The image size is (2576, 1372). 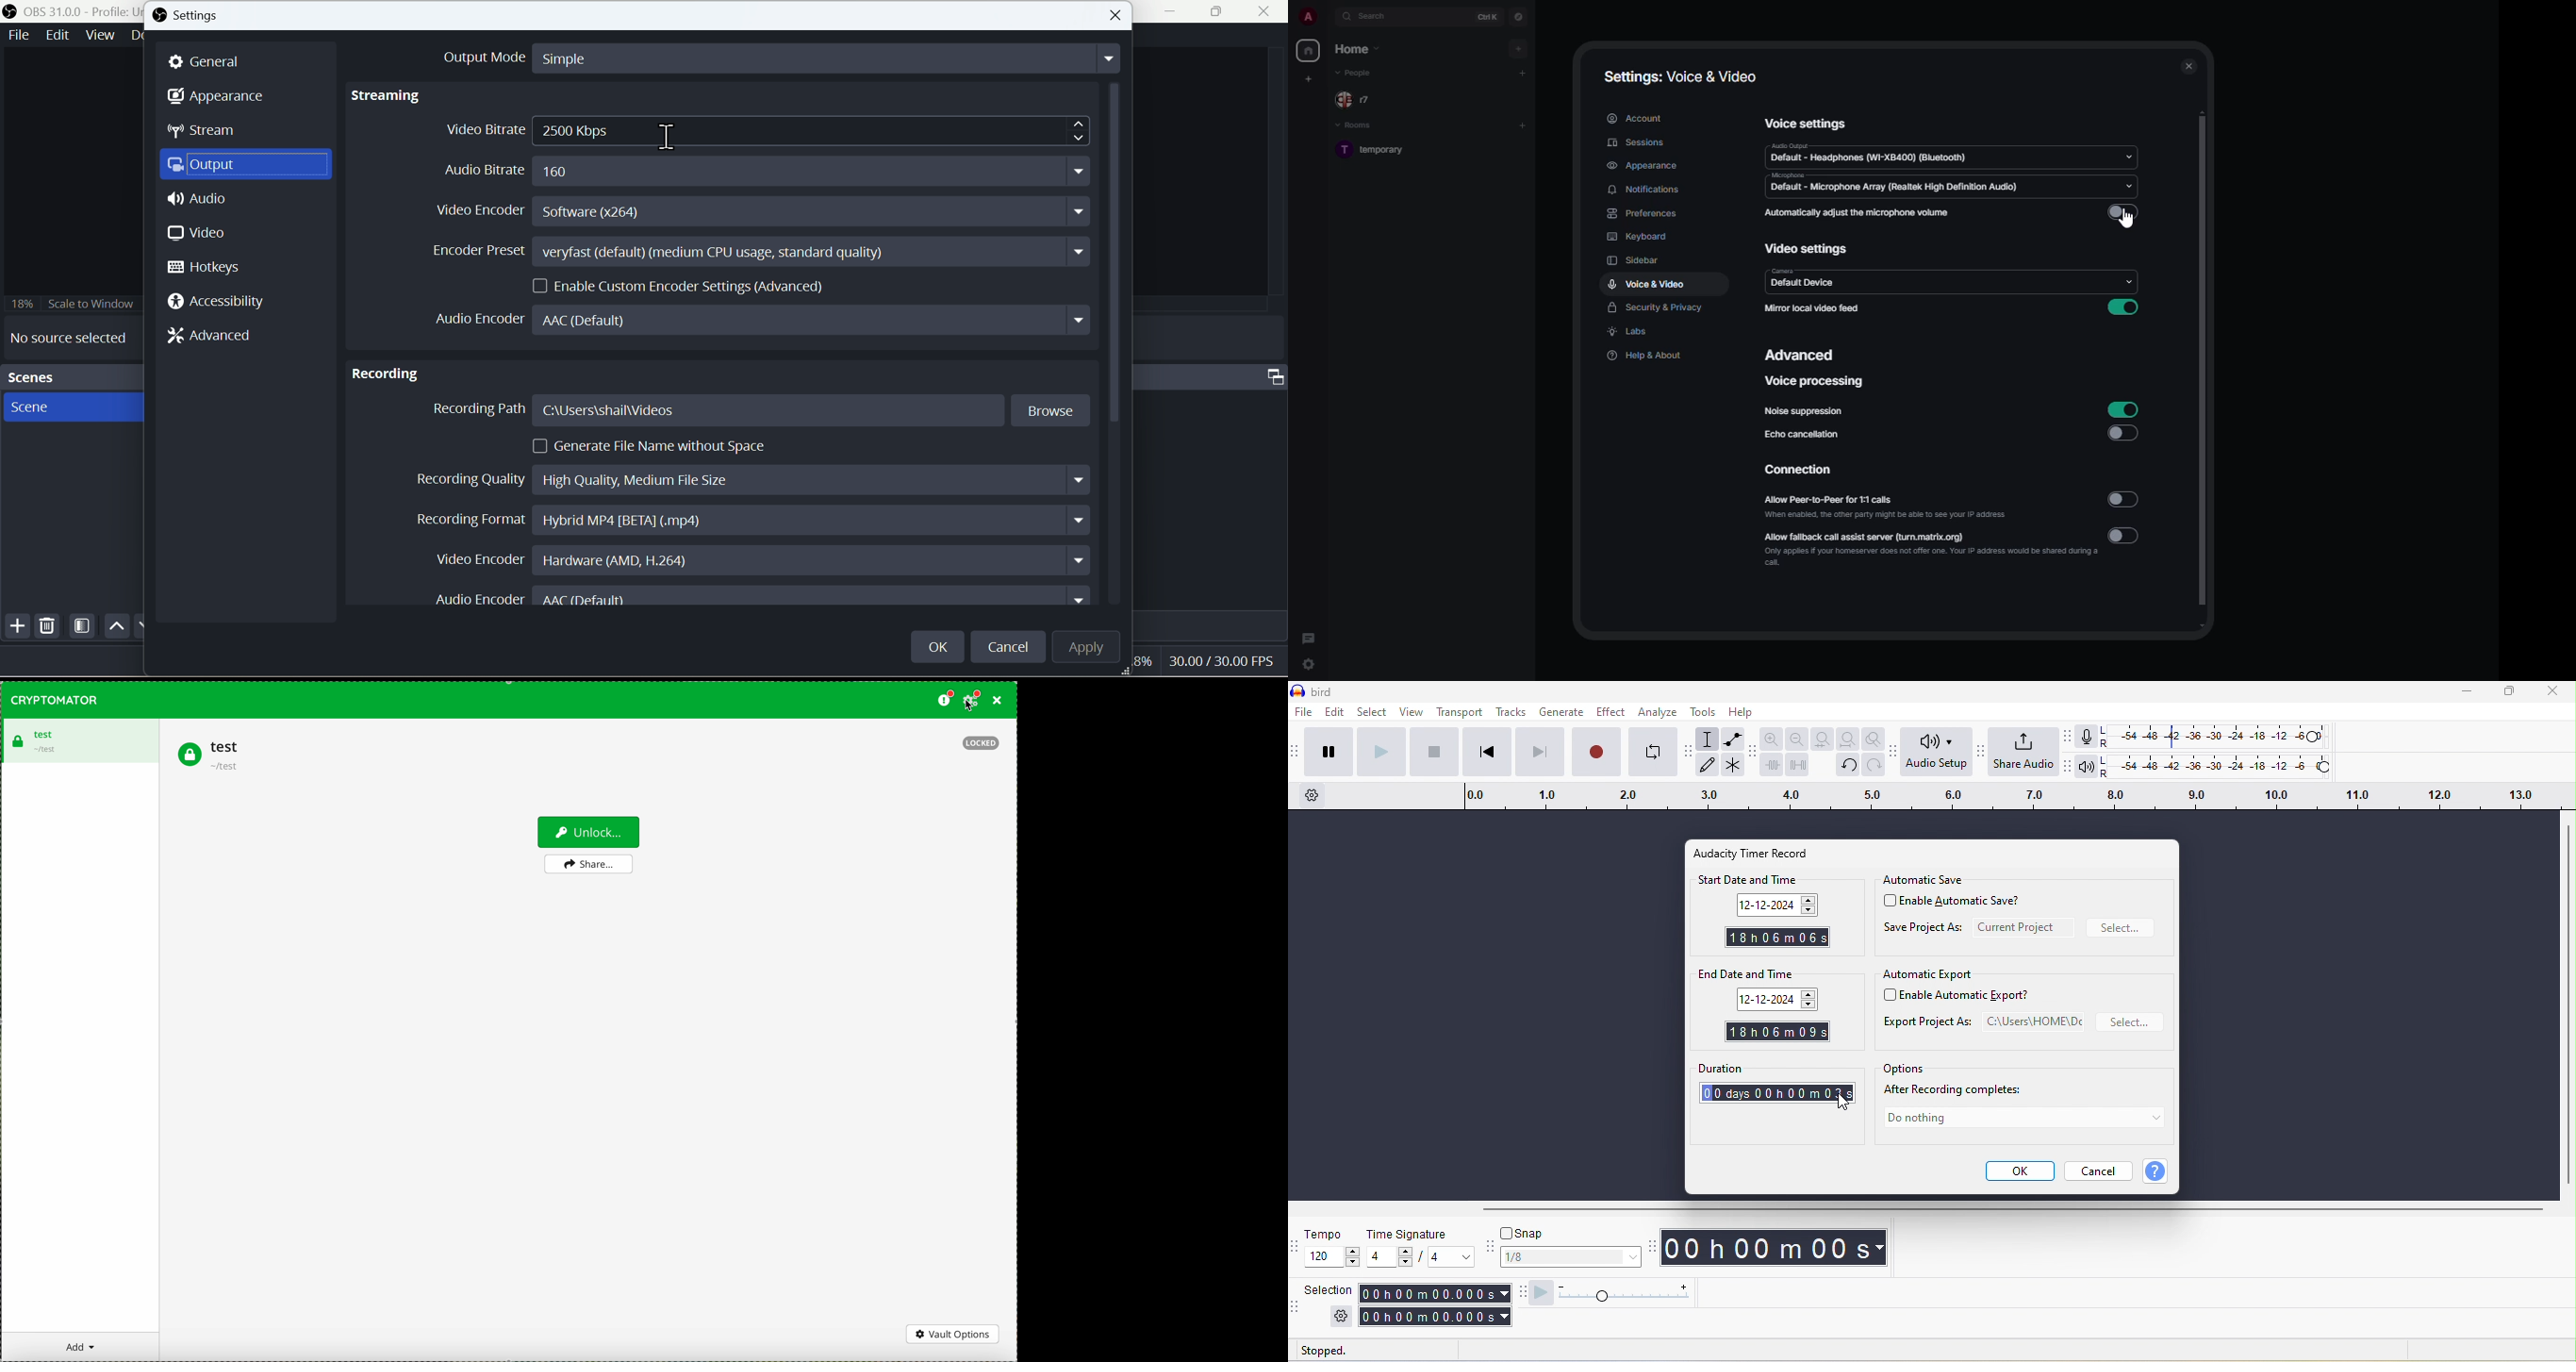 What do you see at coordinates (1308, 17) in the screenshot?
I see `profile` at bounding box center [1308, 17].